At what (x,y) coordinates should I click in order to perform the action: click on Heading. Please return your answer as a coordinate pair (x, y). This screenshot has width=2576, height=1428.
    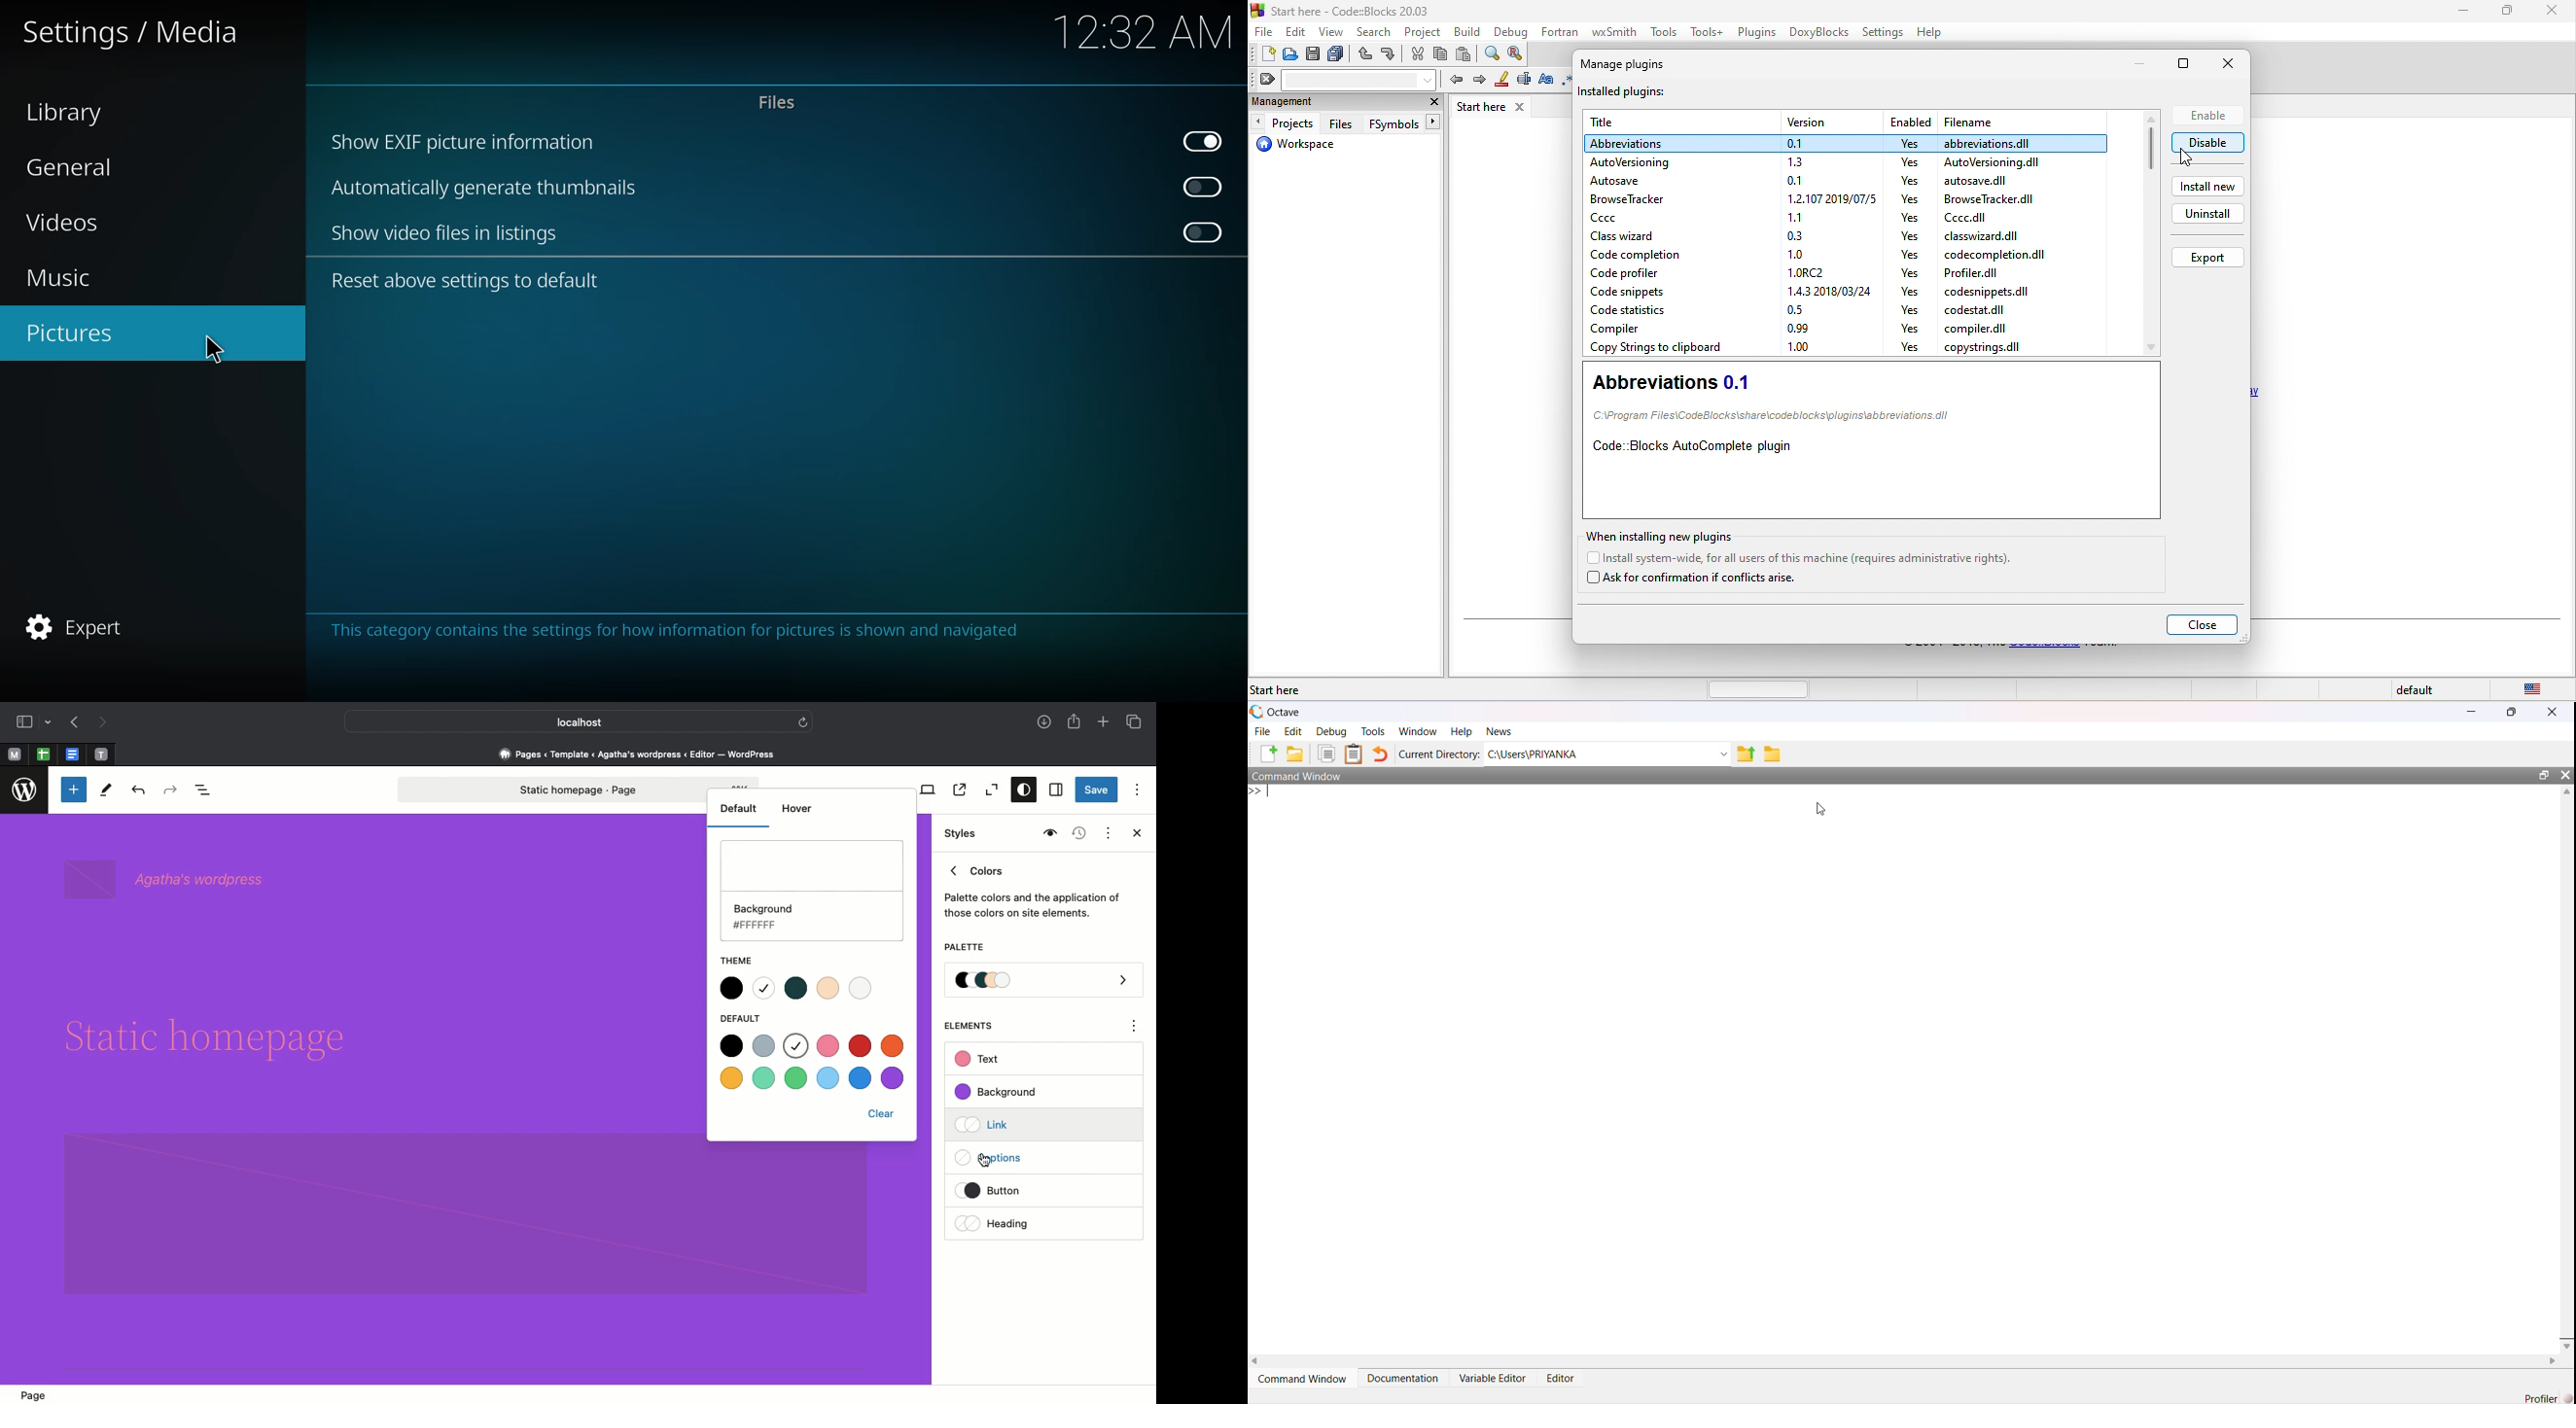
    Looking at the image, I should click on (996, 1223).